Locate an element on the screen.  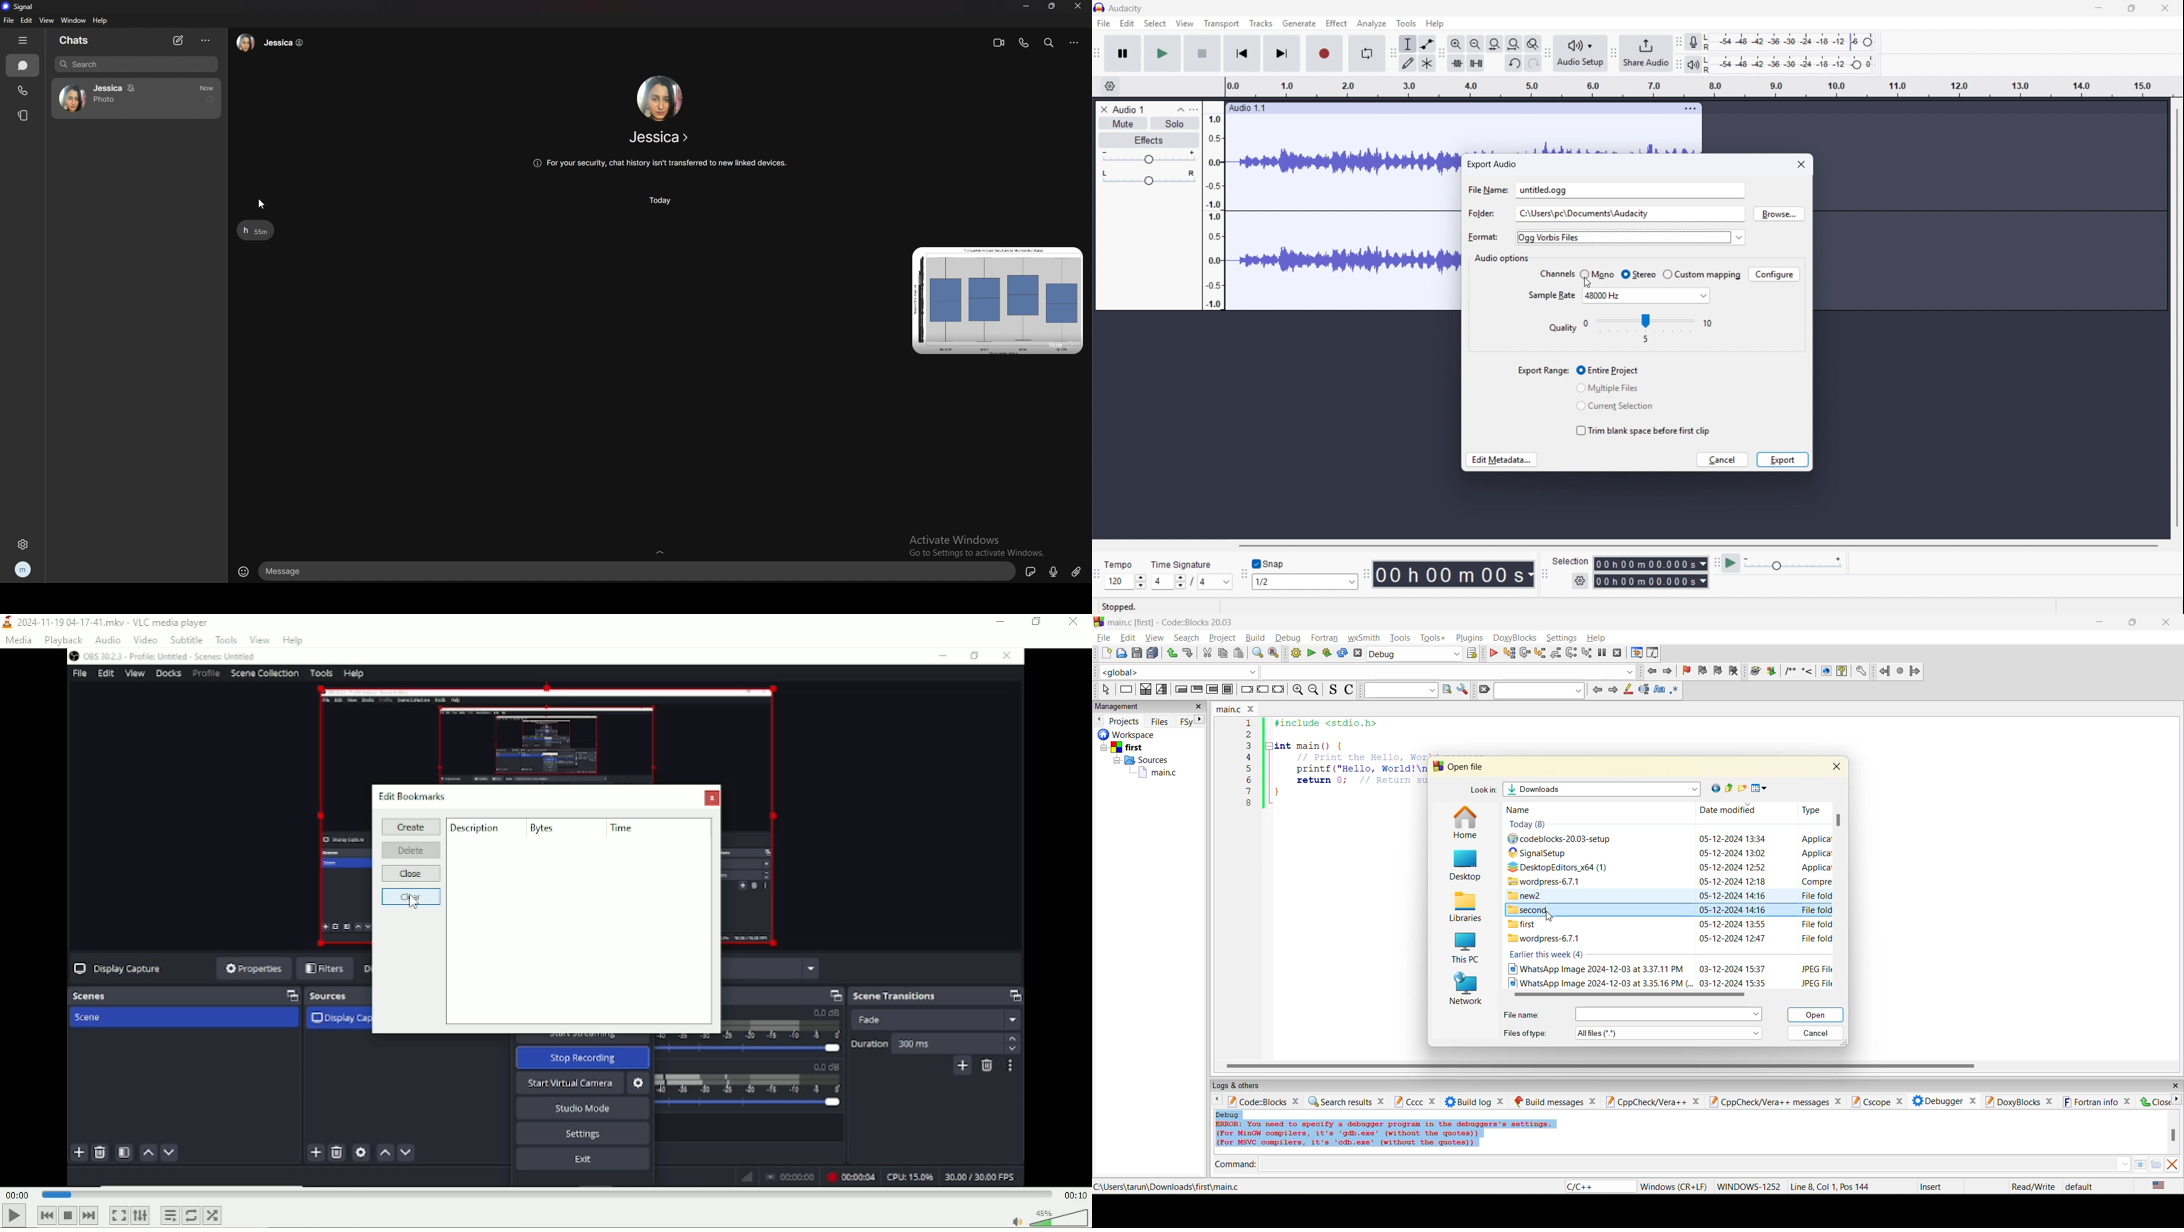
Set encoding  is located at coordinates (1647, 321).